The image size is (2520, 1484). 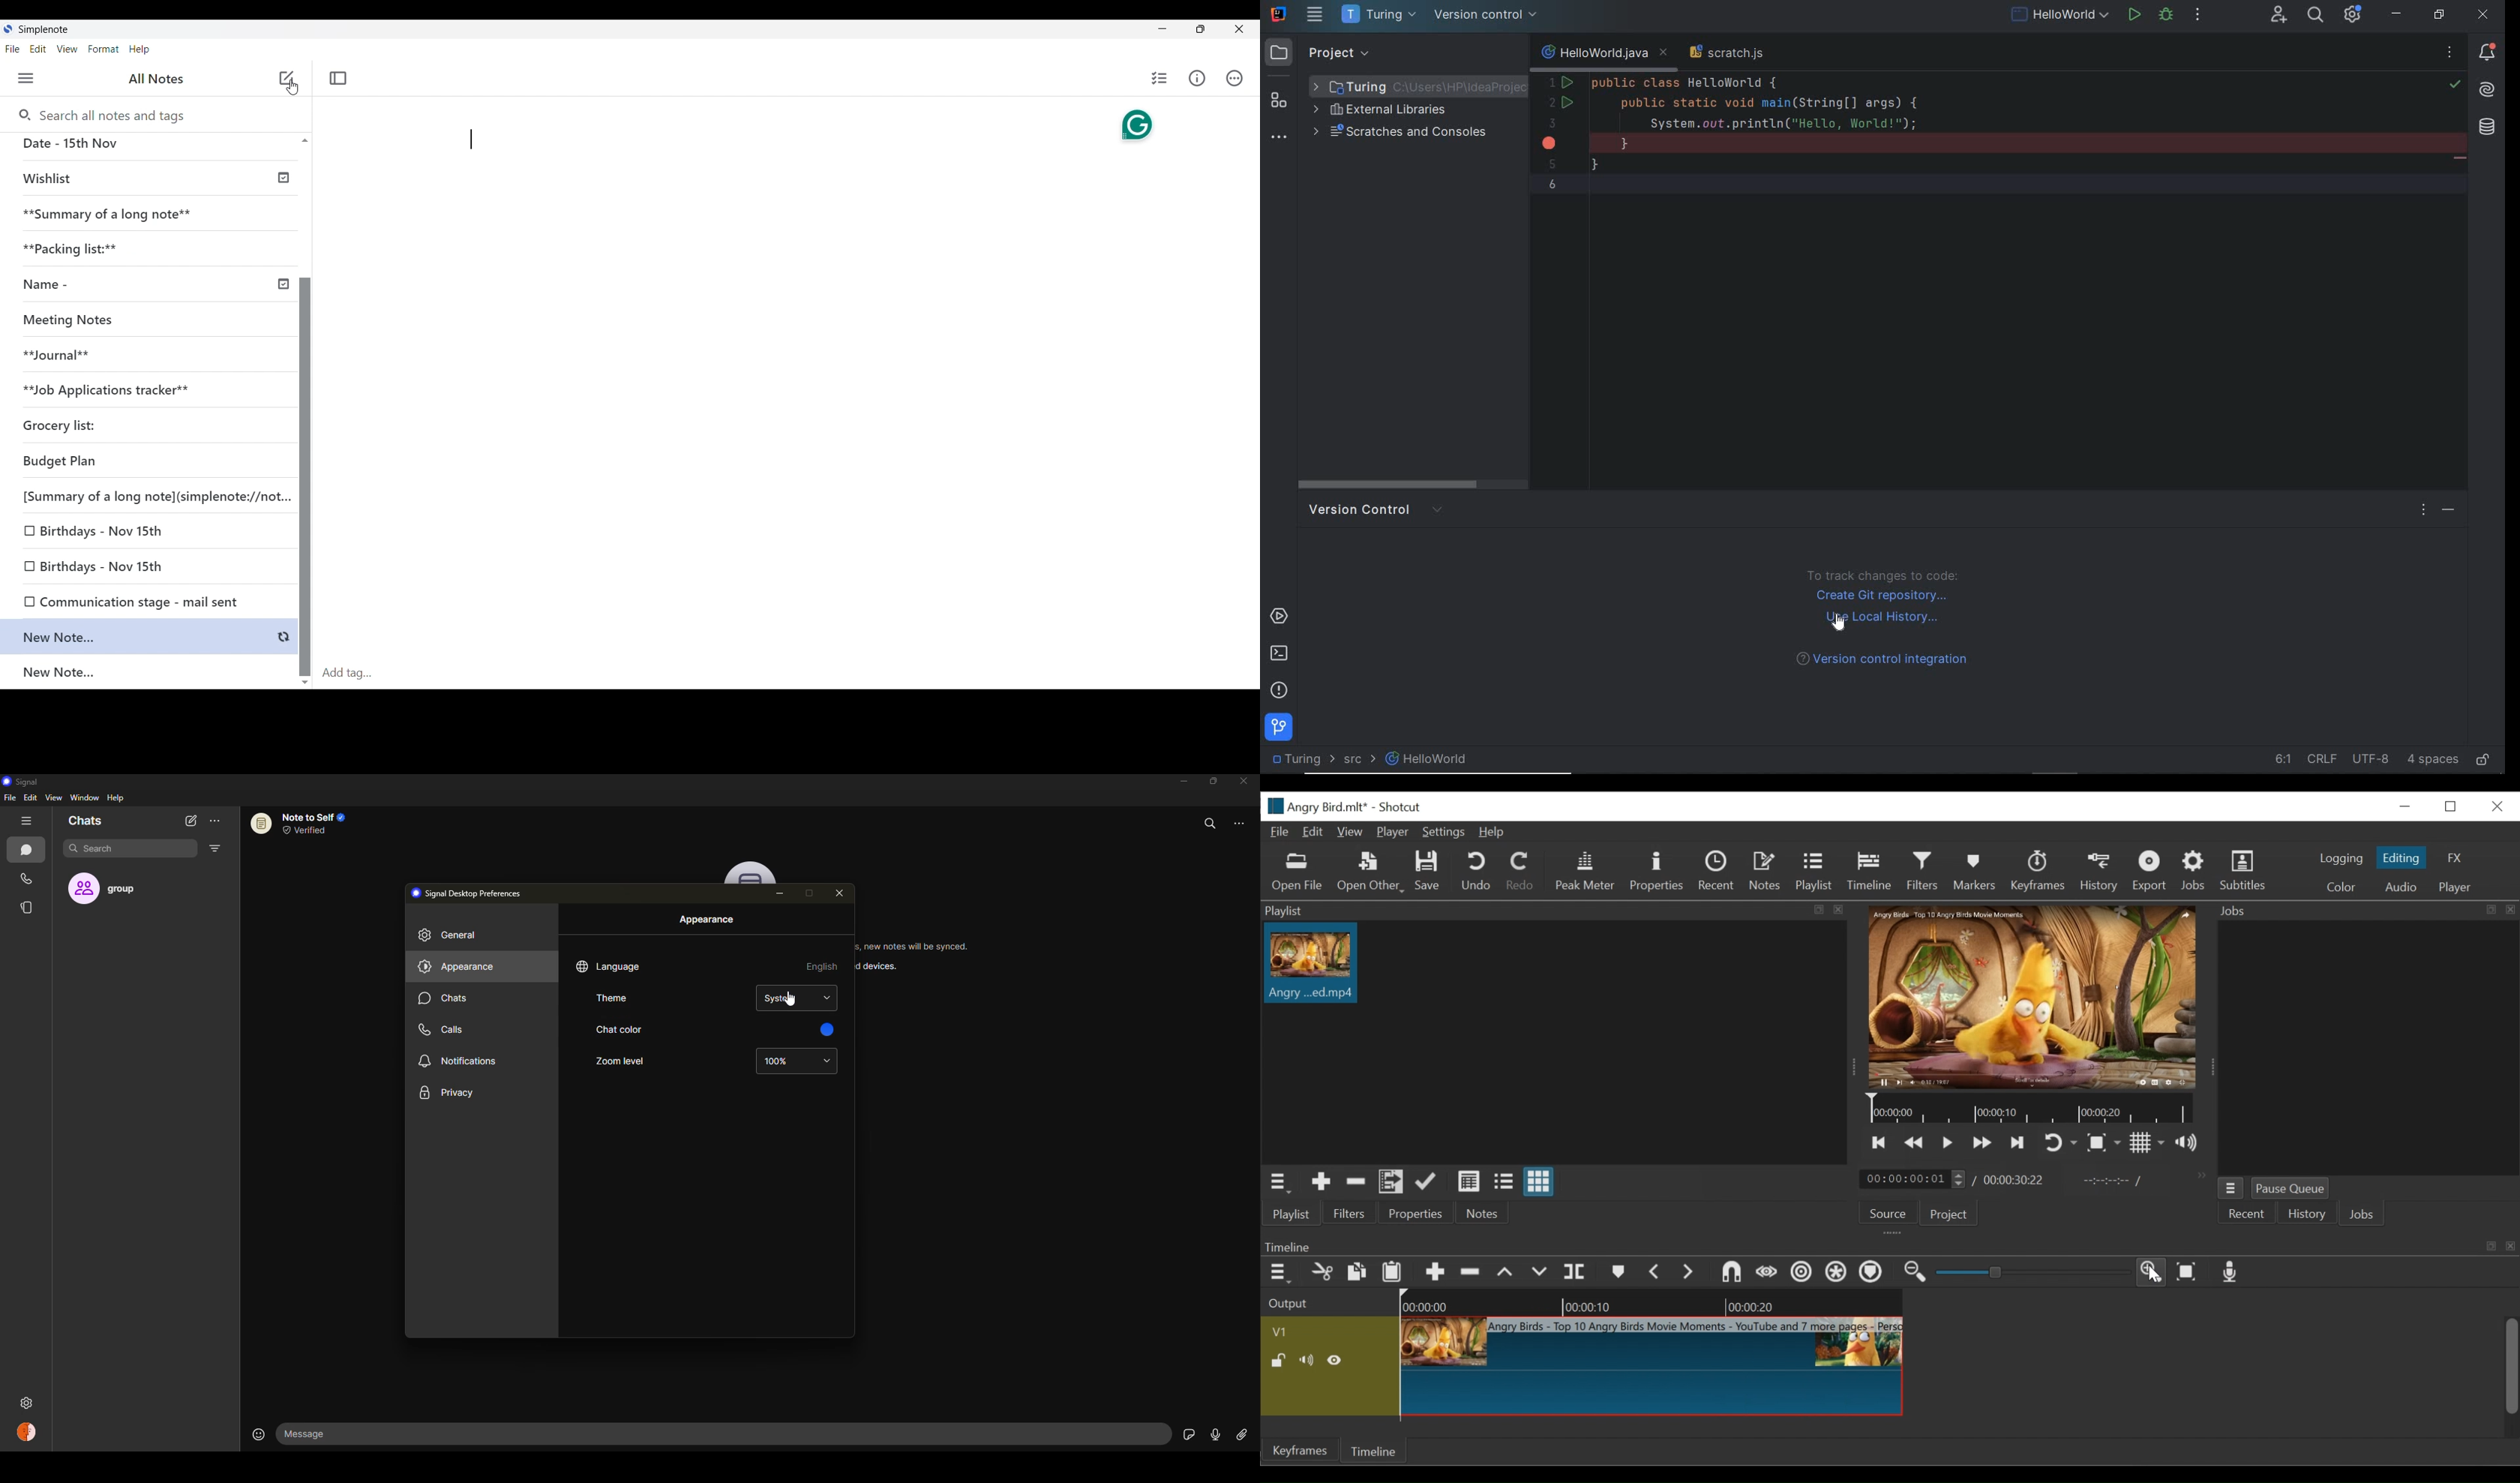 What do you see at coordinates (1428, 1182) in the screenshot?
I see `Append` at bounding box center [1428, 1182].